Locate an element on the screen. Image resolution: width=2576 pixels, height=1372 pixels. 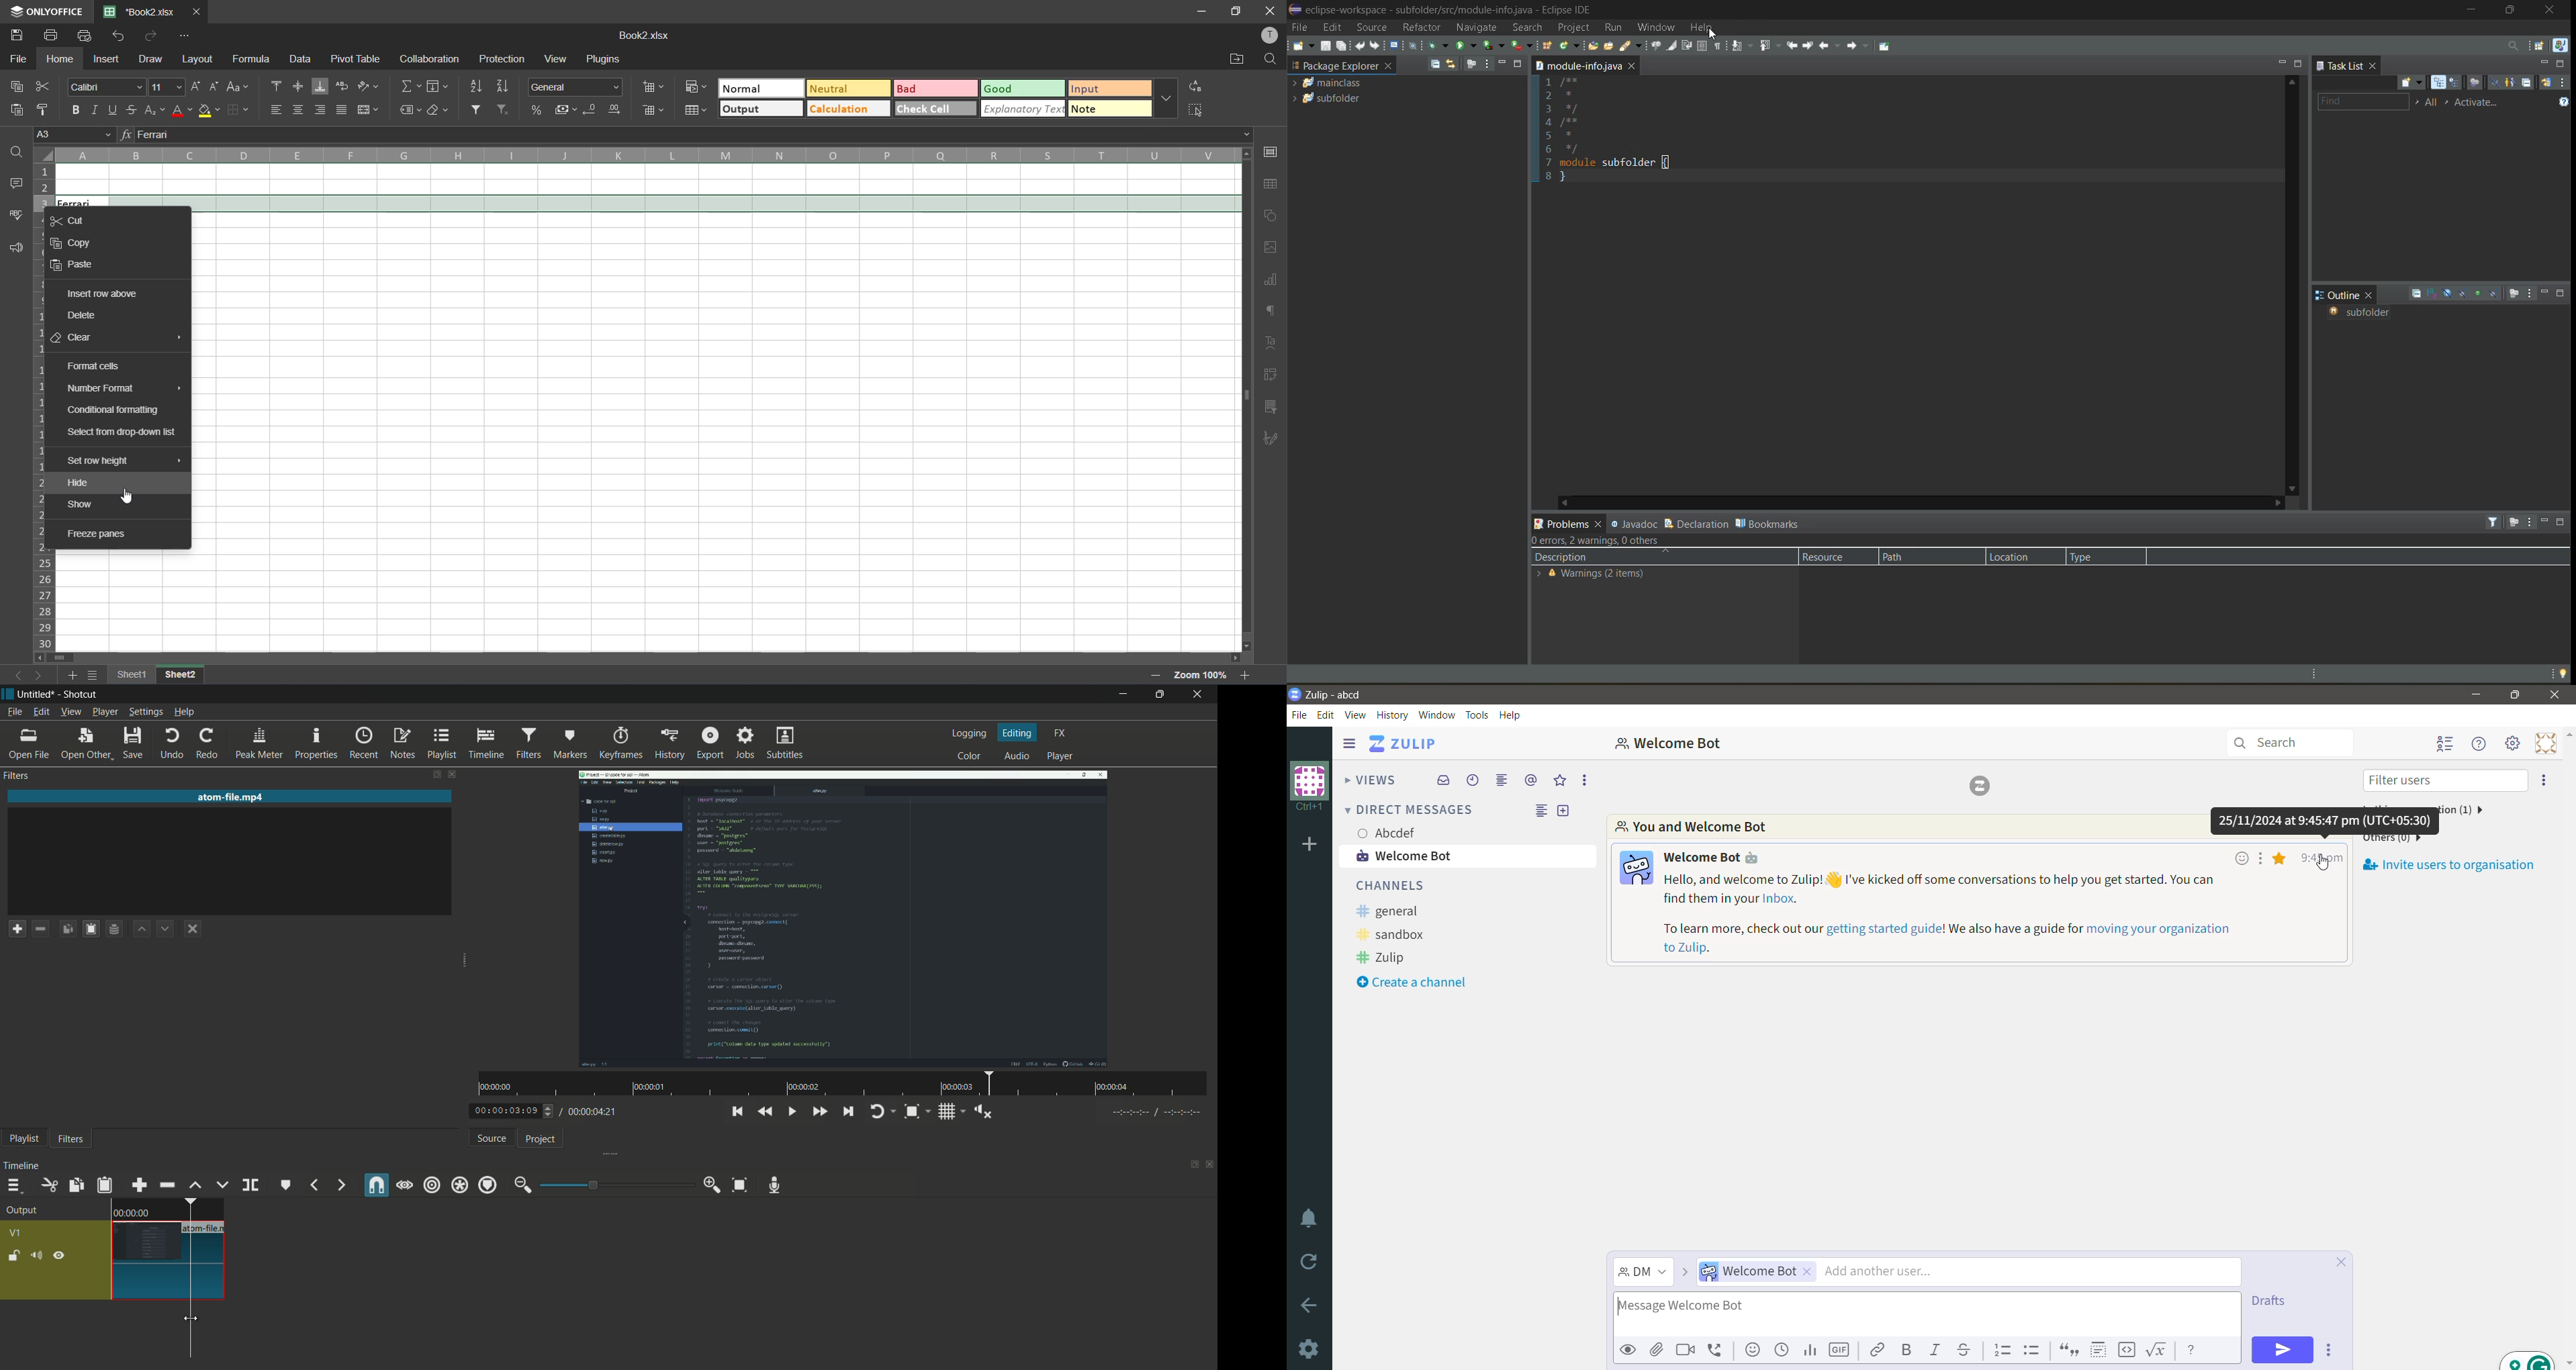
conditional formatting is located at coordinates (700, 88).